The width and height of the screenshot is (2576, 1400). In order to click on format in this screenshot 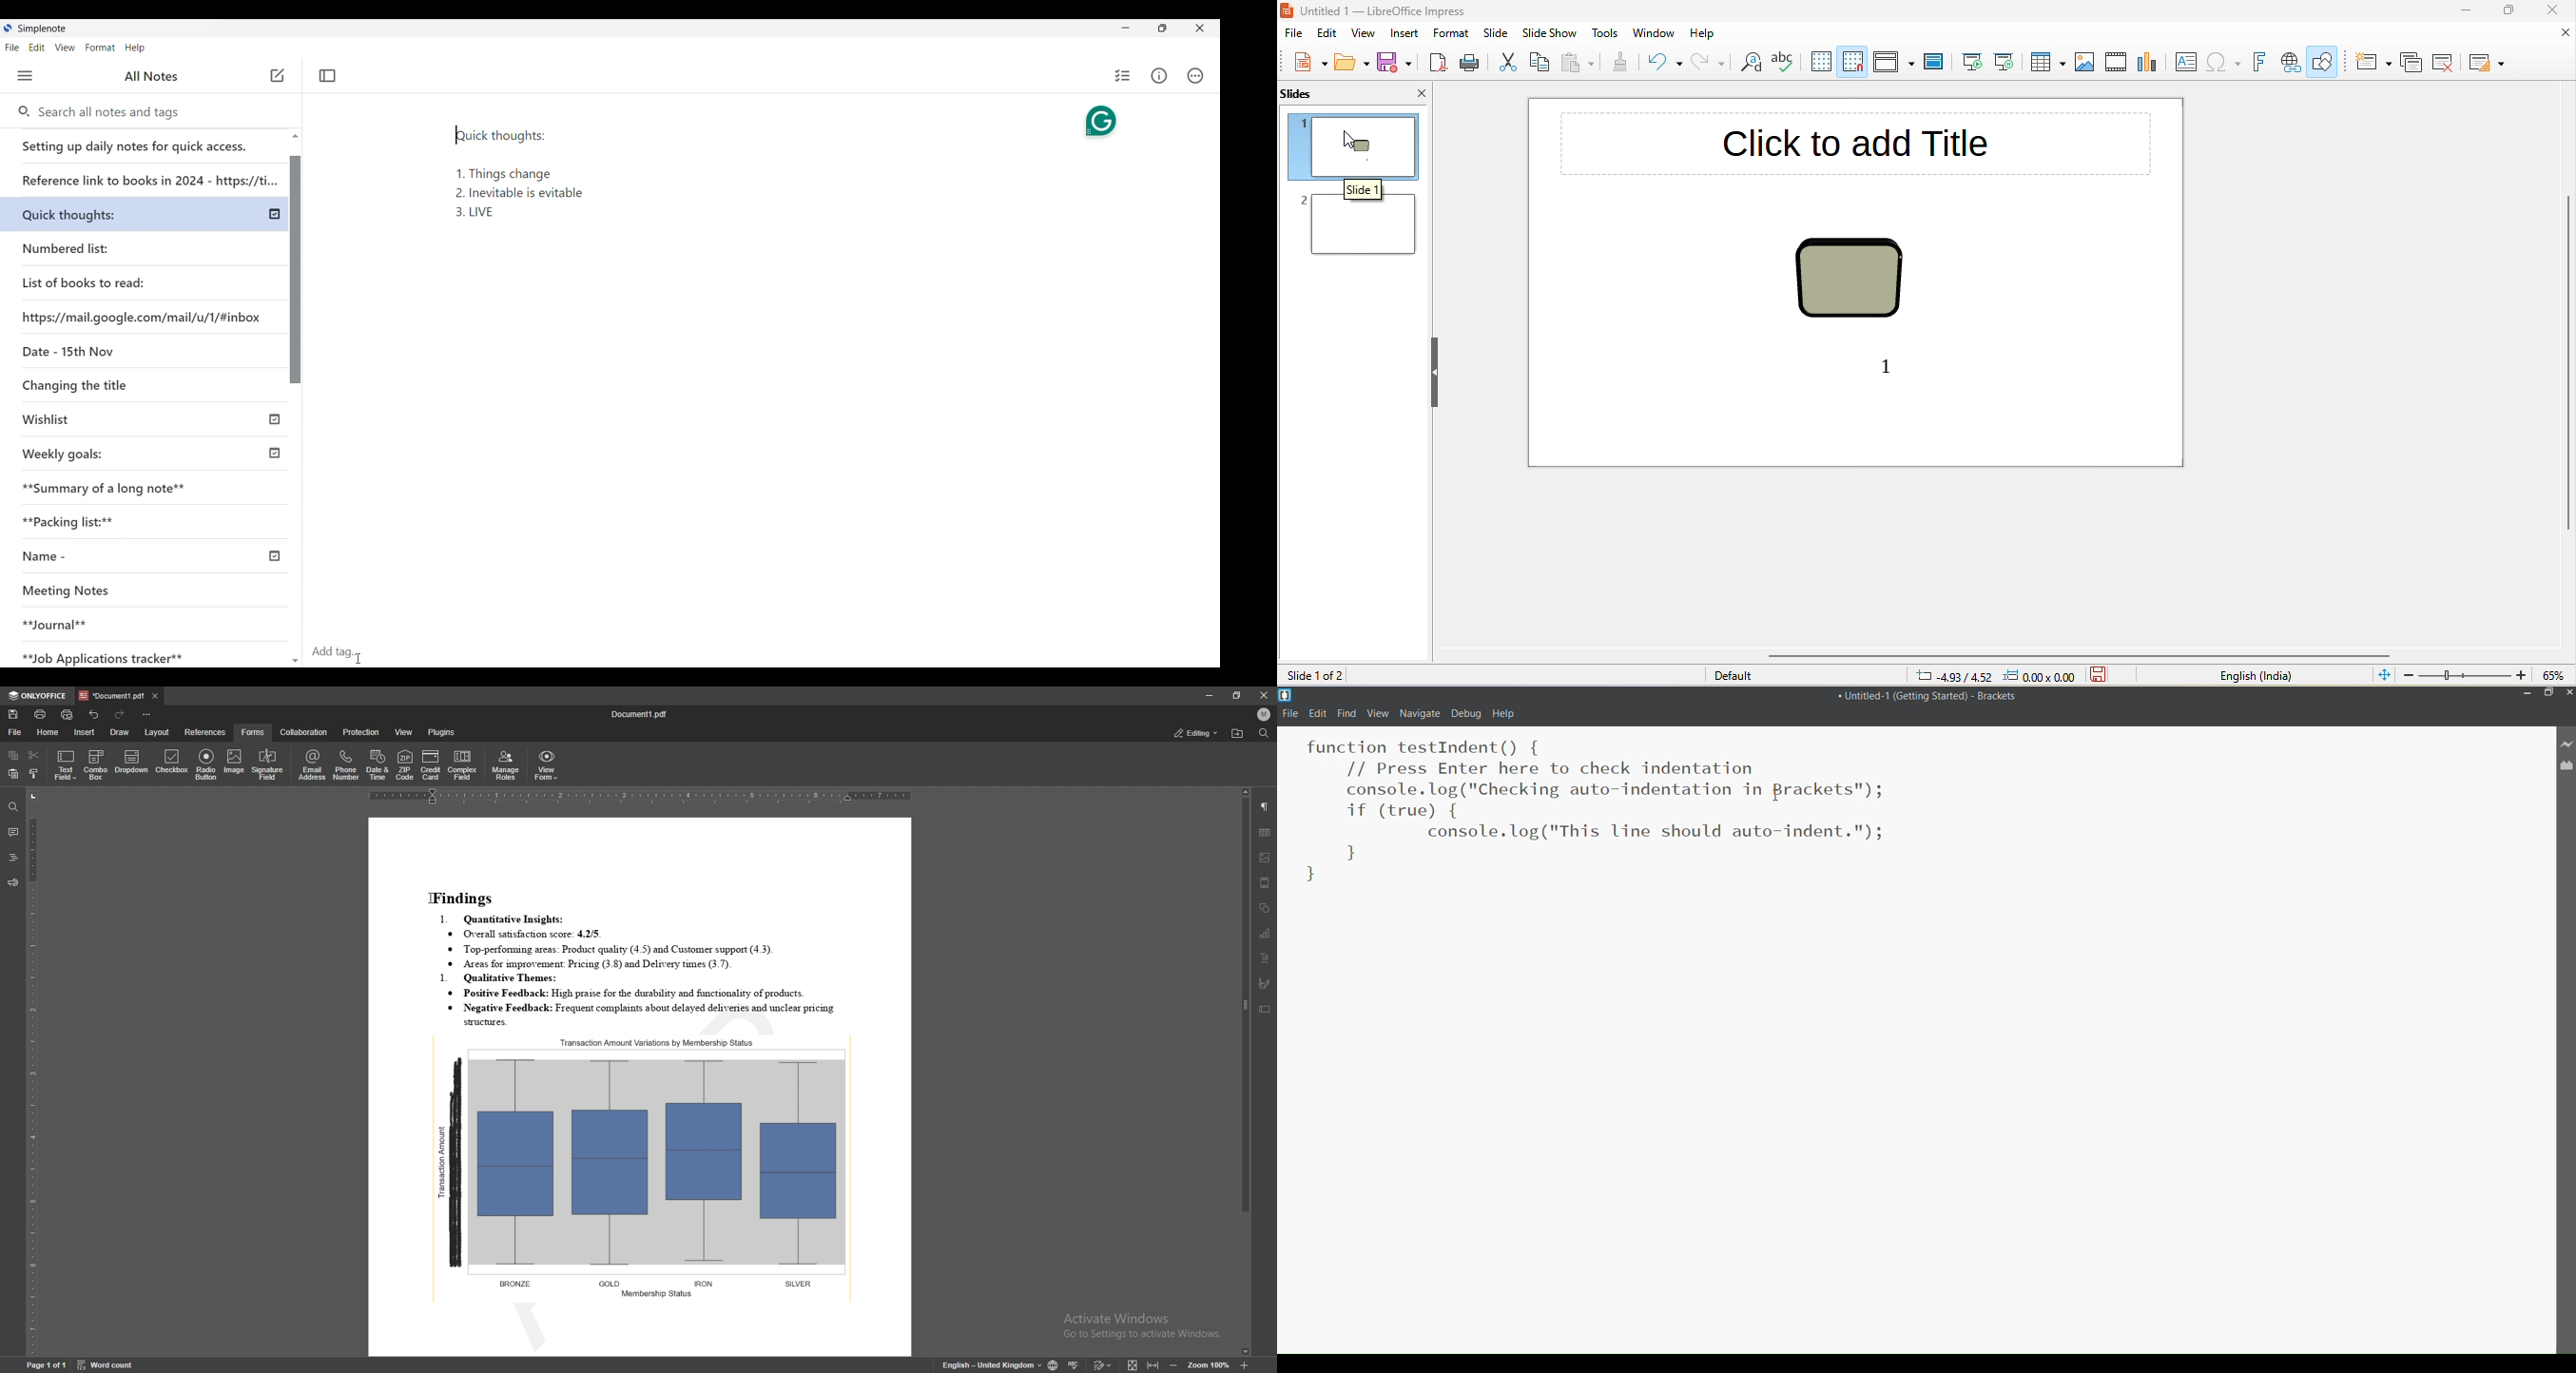, I will do `click(1452, 35)`.